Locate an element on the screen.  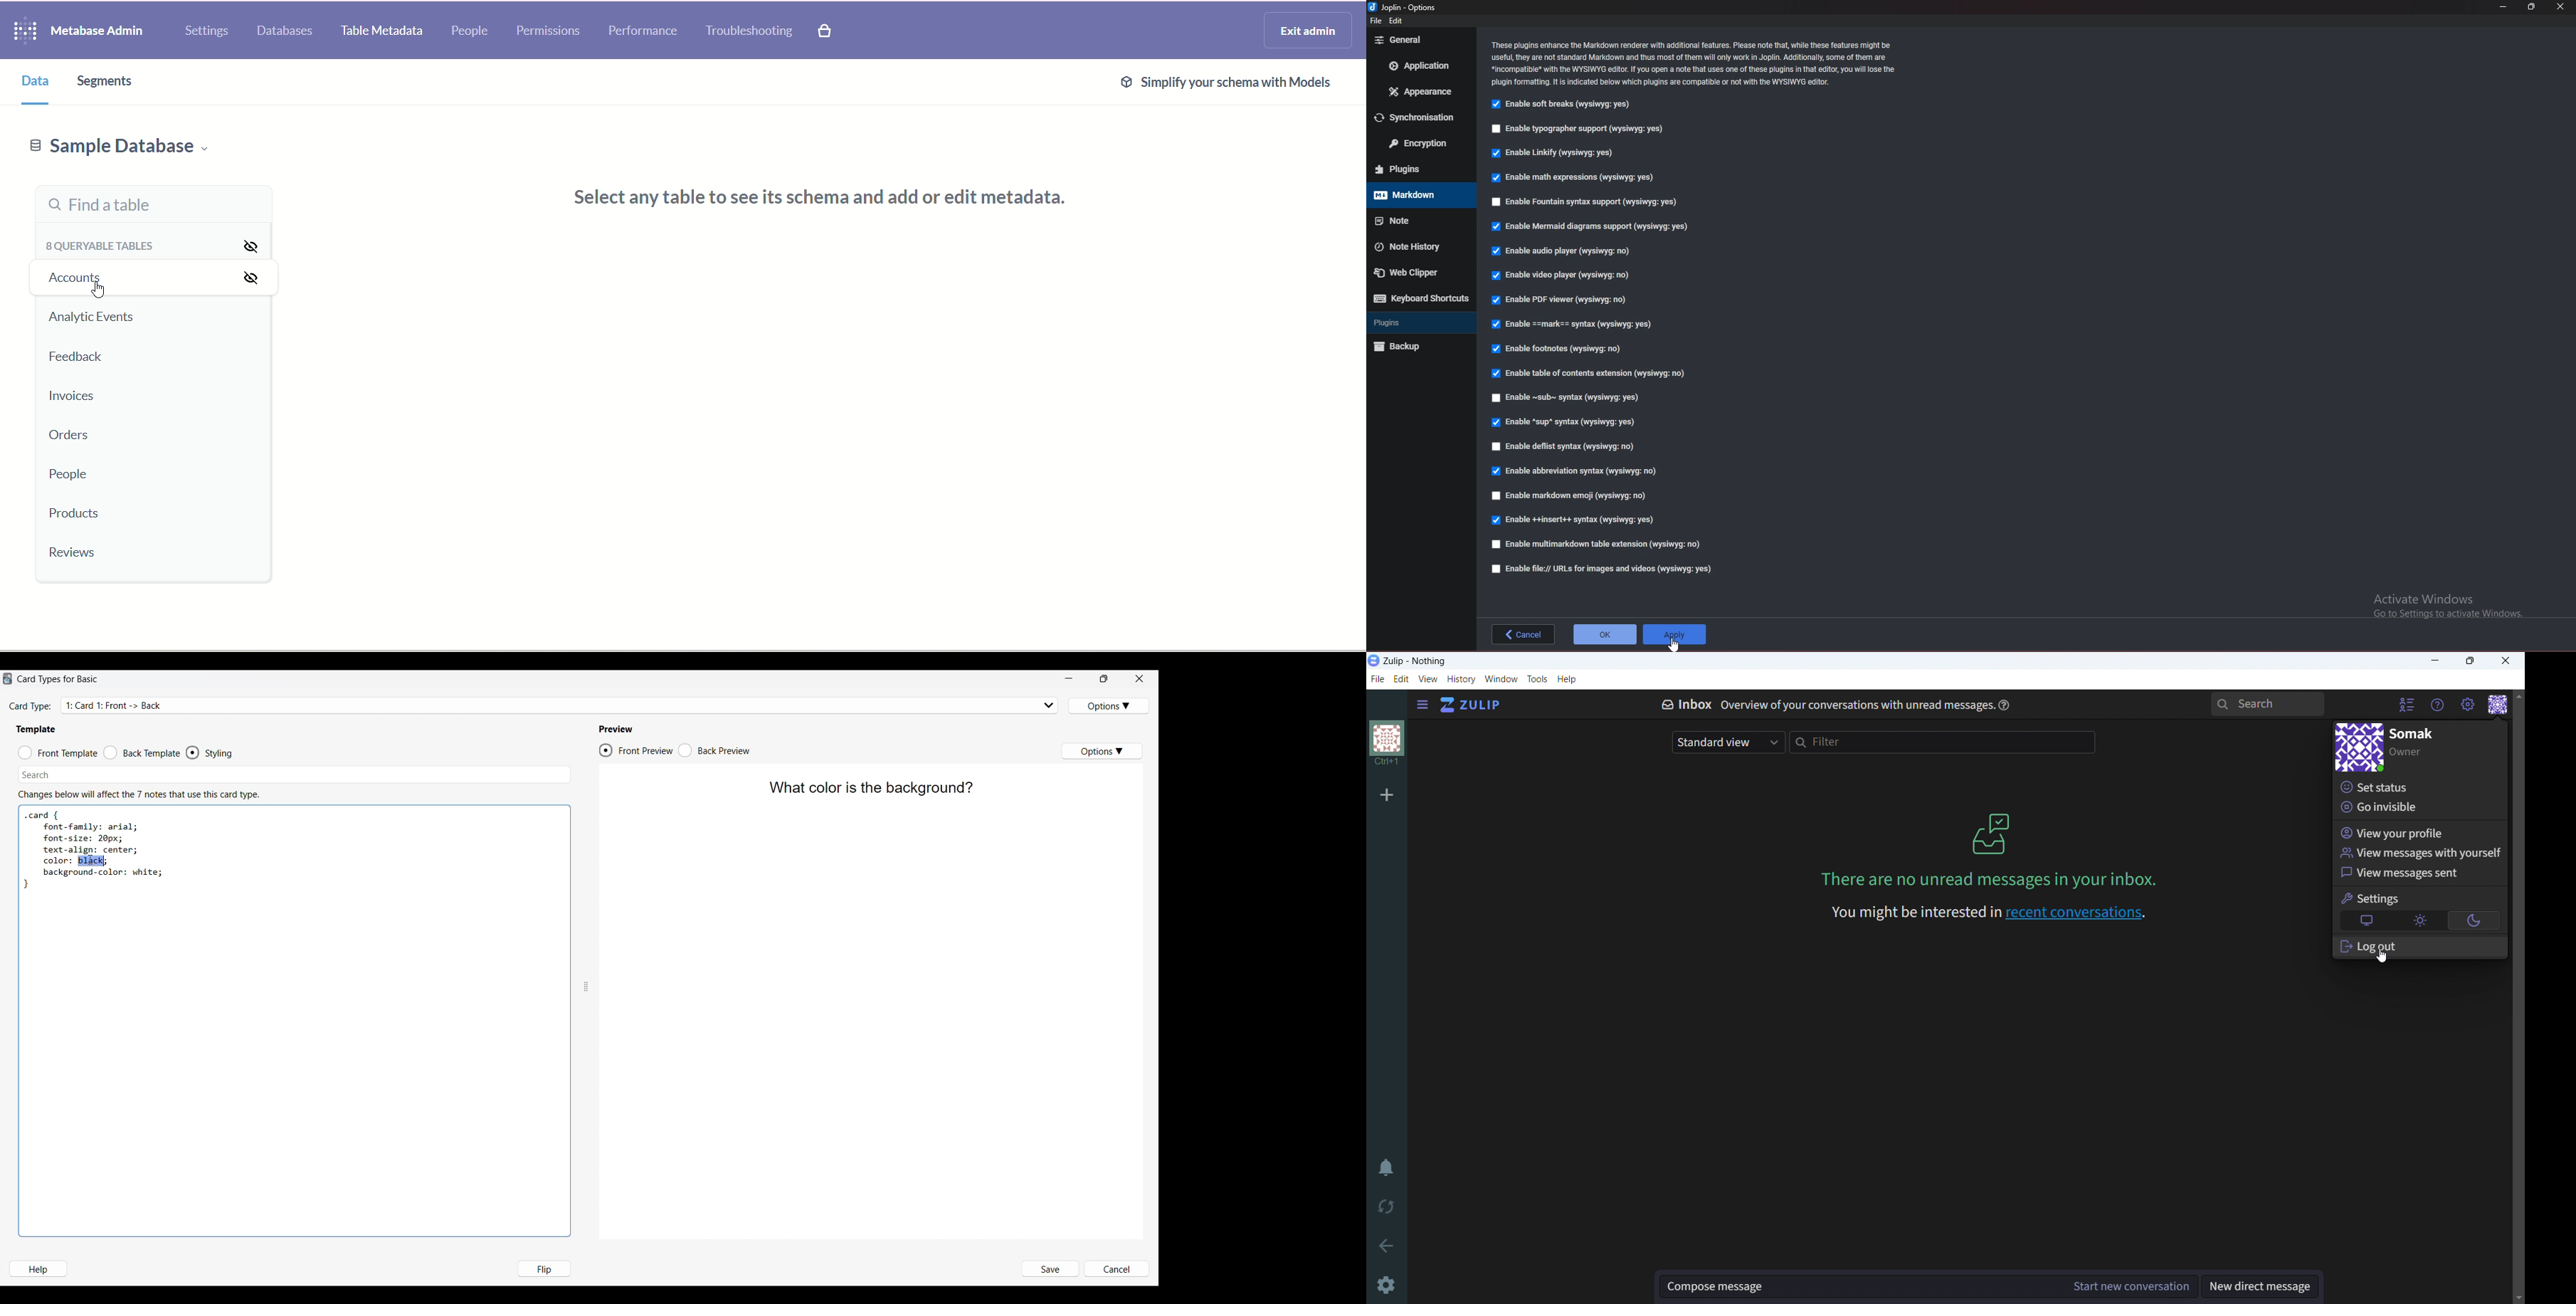
enable do not disturb is located at coordinates (1386, 1168).